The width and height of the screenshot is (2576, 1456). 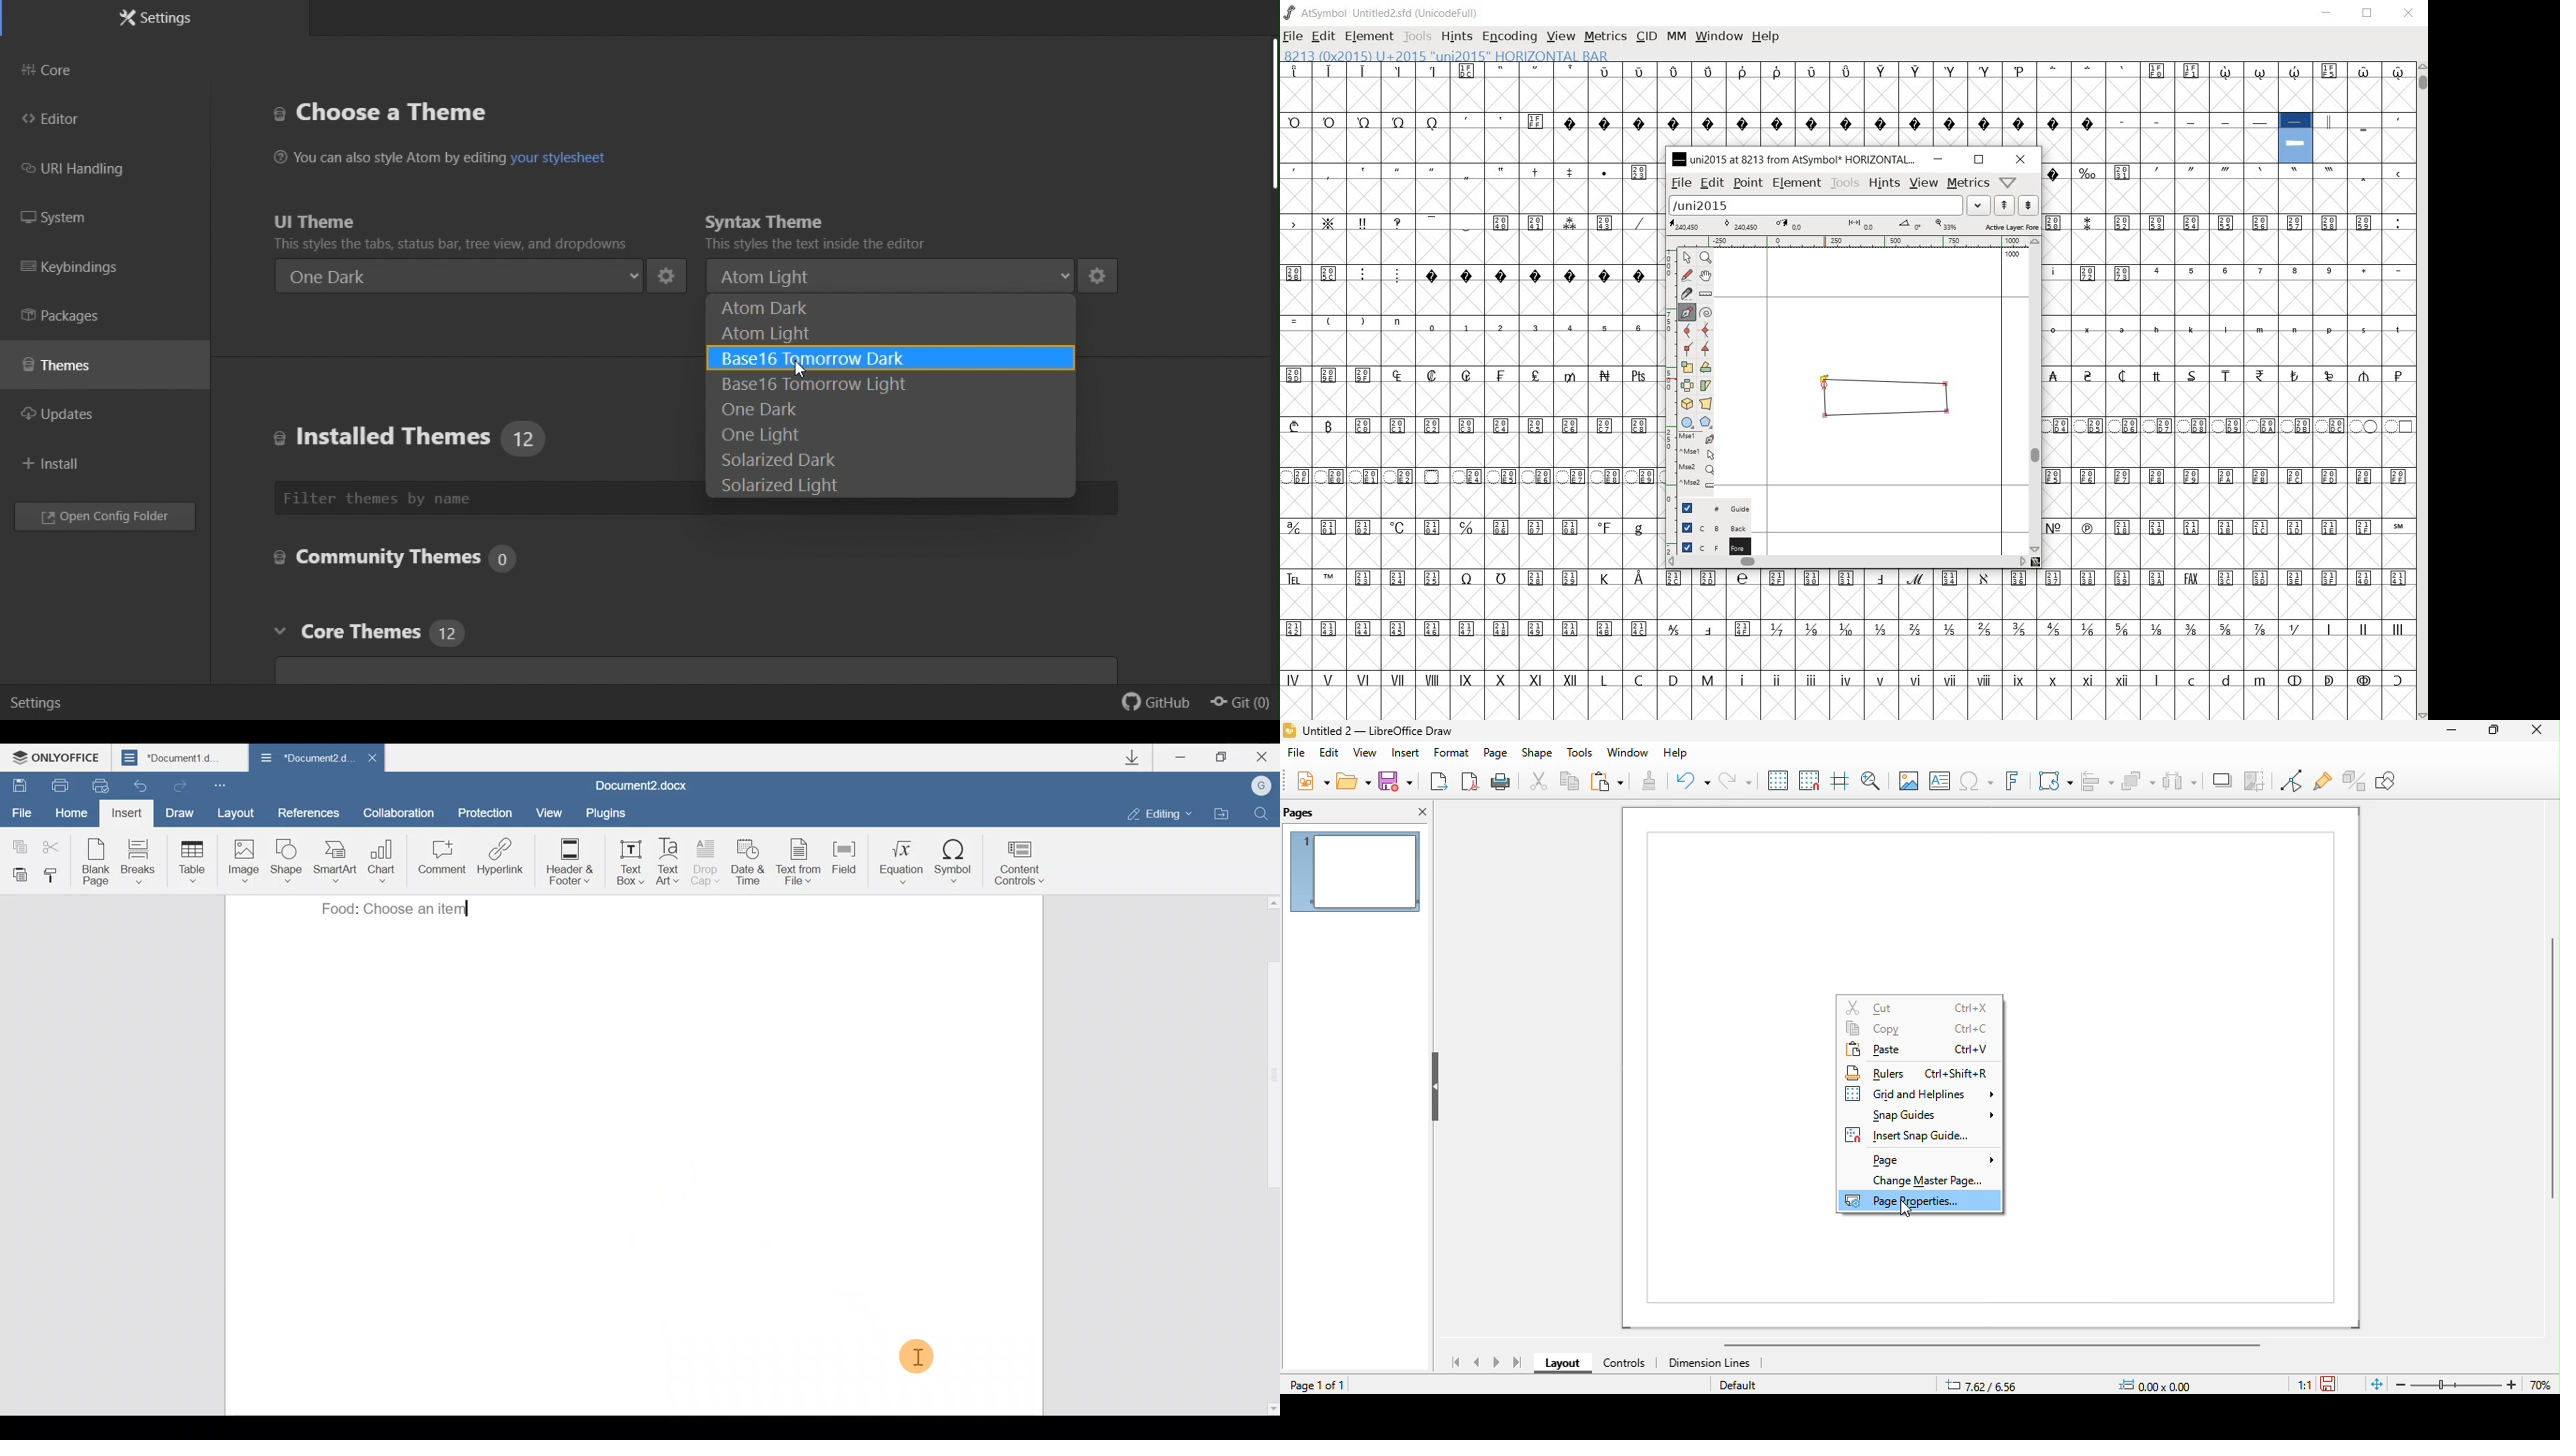 I want to click on updates, so click(x=72, y=417).